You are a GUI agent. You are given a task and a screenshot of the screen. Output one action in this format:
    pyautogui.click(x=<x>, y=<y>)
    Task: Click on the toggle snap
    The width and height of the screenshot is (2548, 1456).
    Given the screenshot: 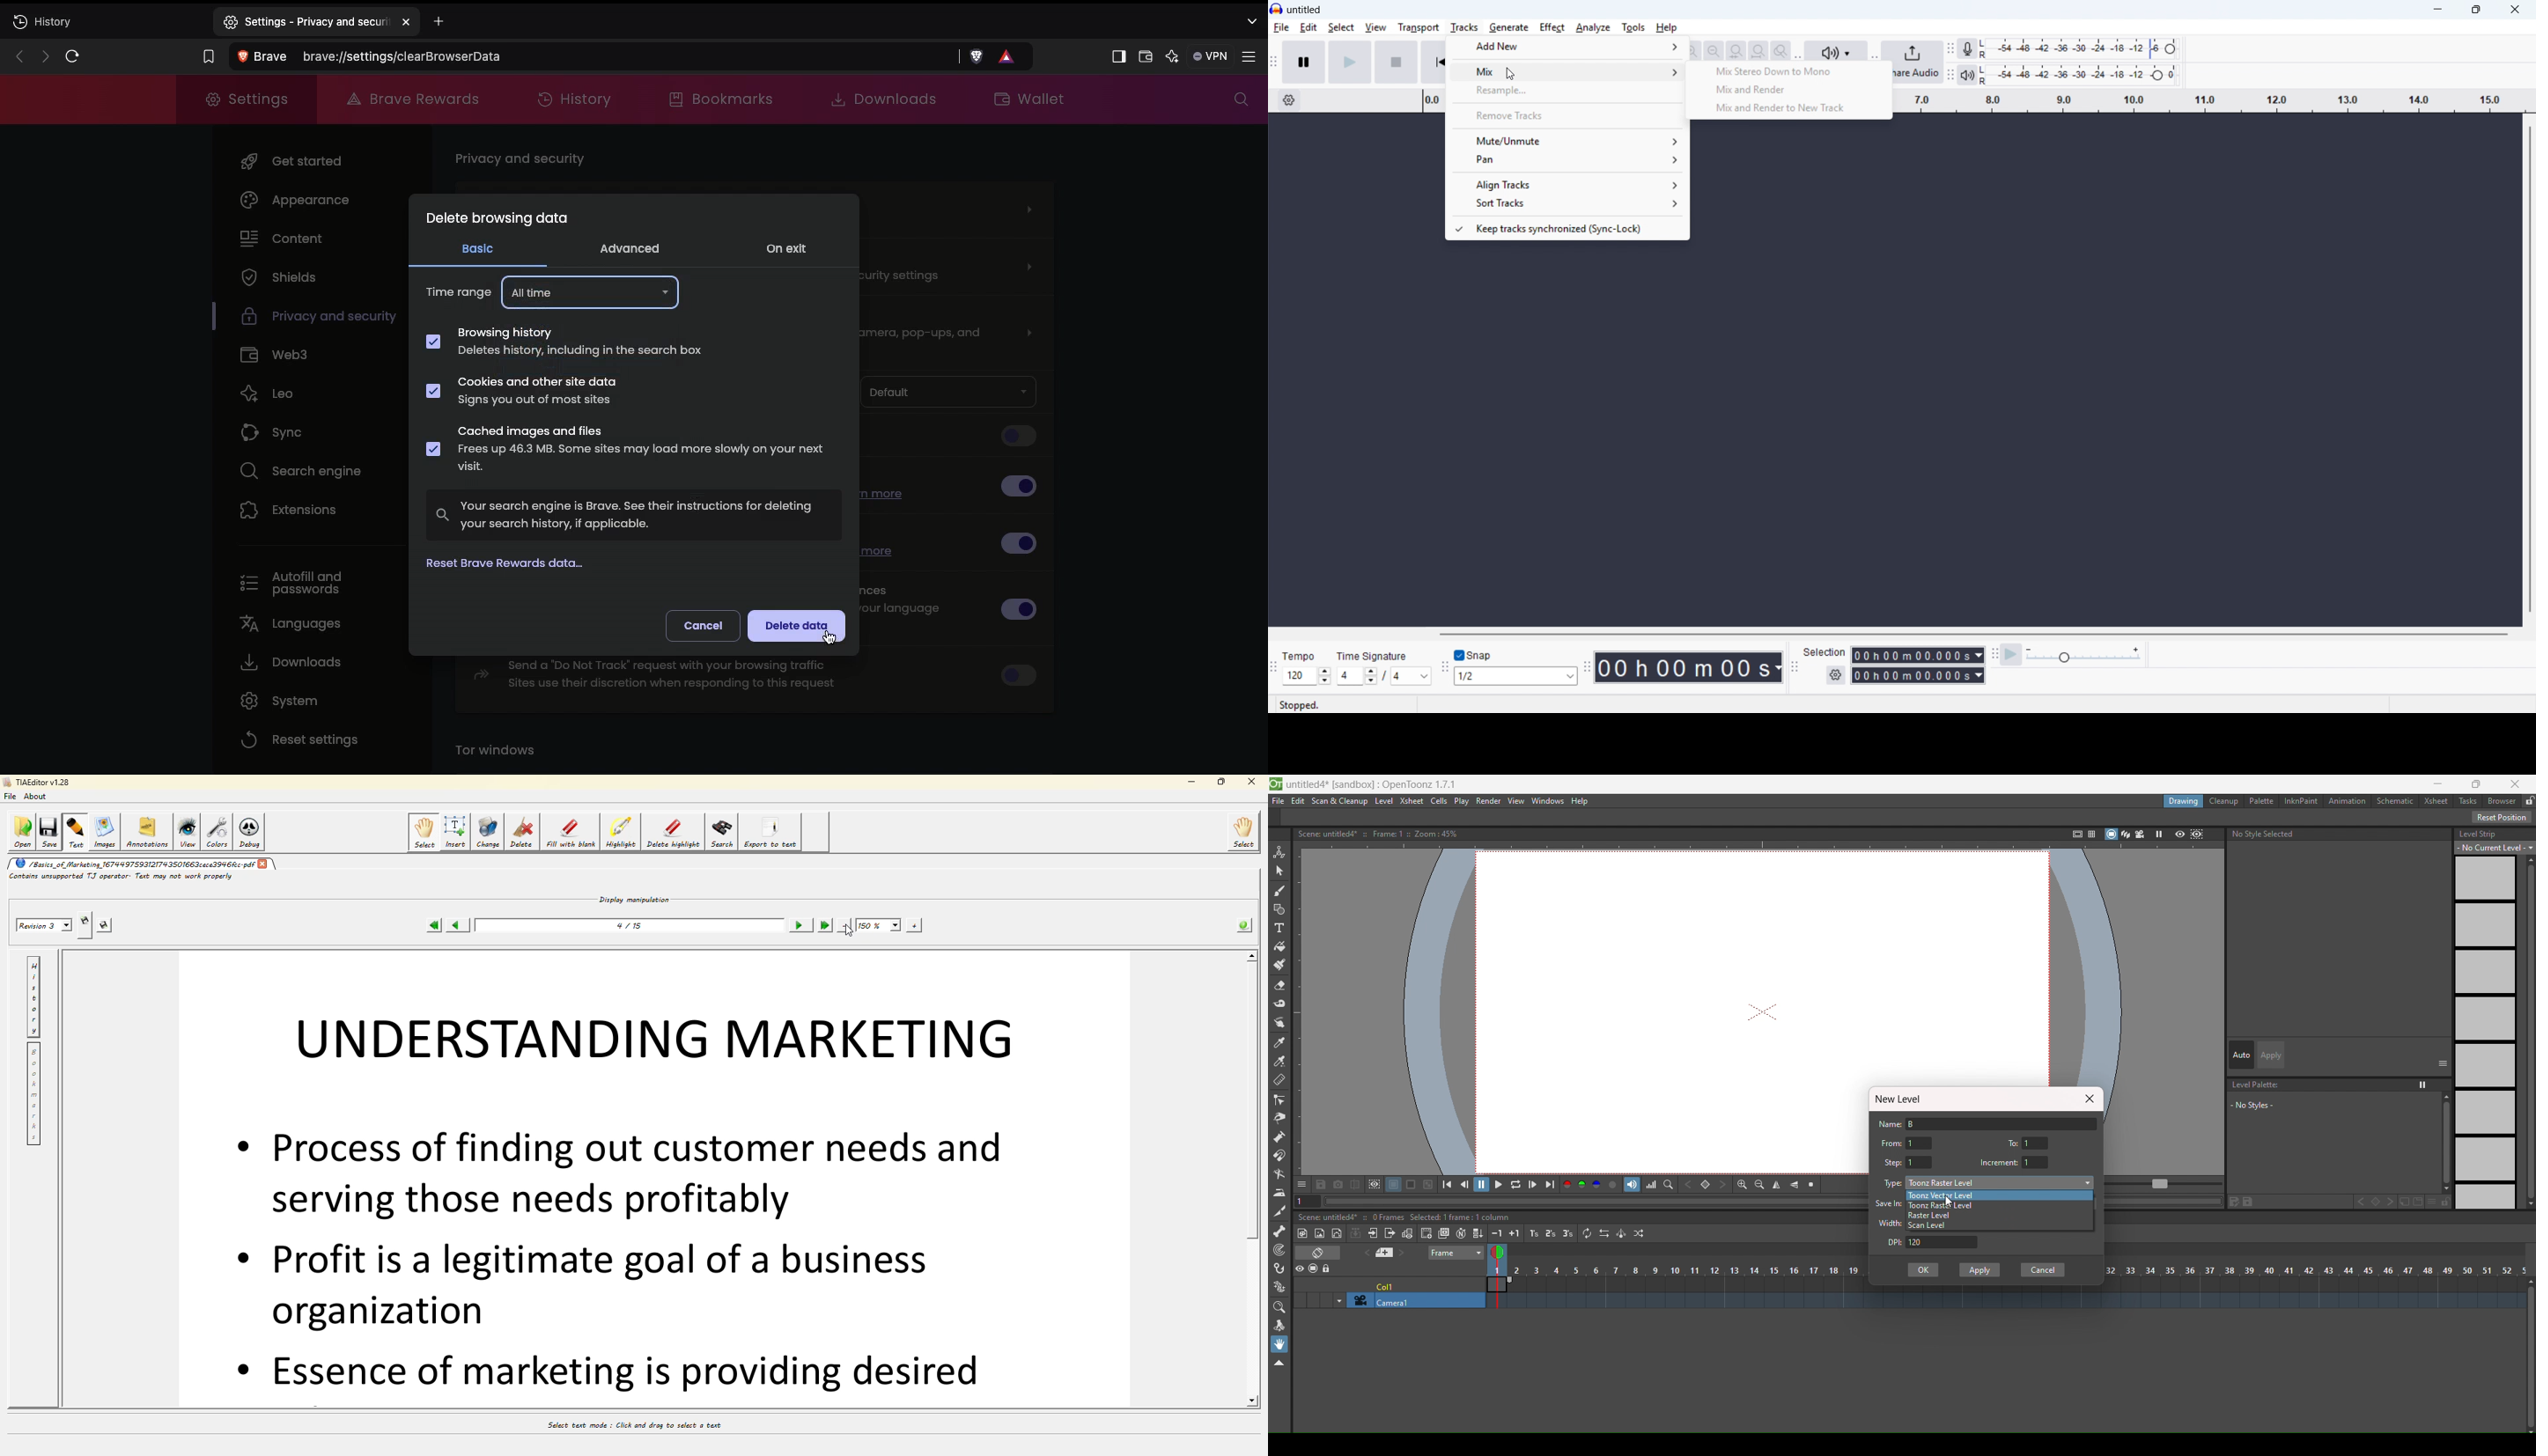 What is the action you would take?
    pyautogui.click(x=1475, y=655)
    